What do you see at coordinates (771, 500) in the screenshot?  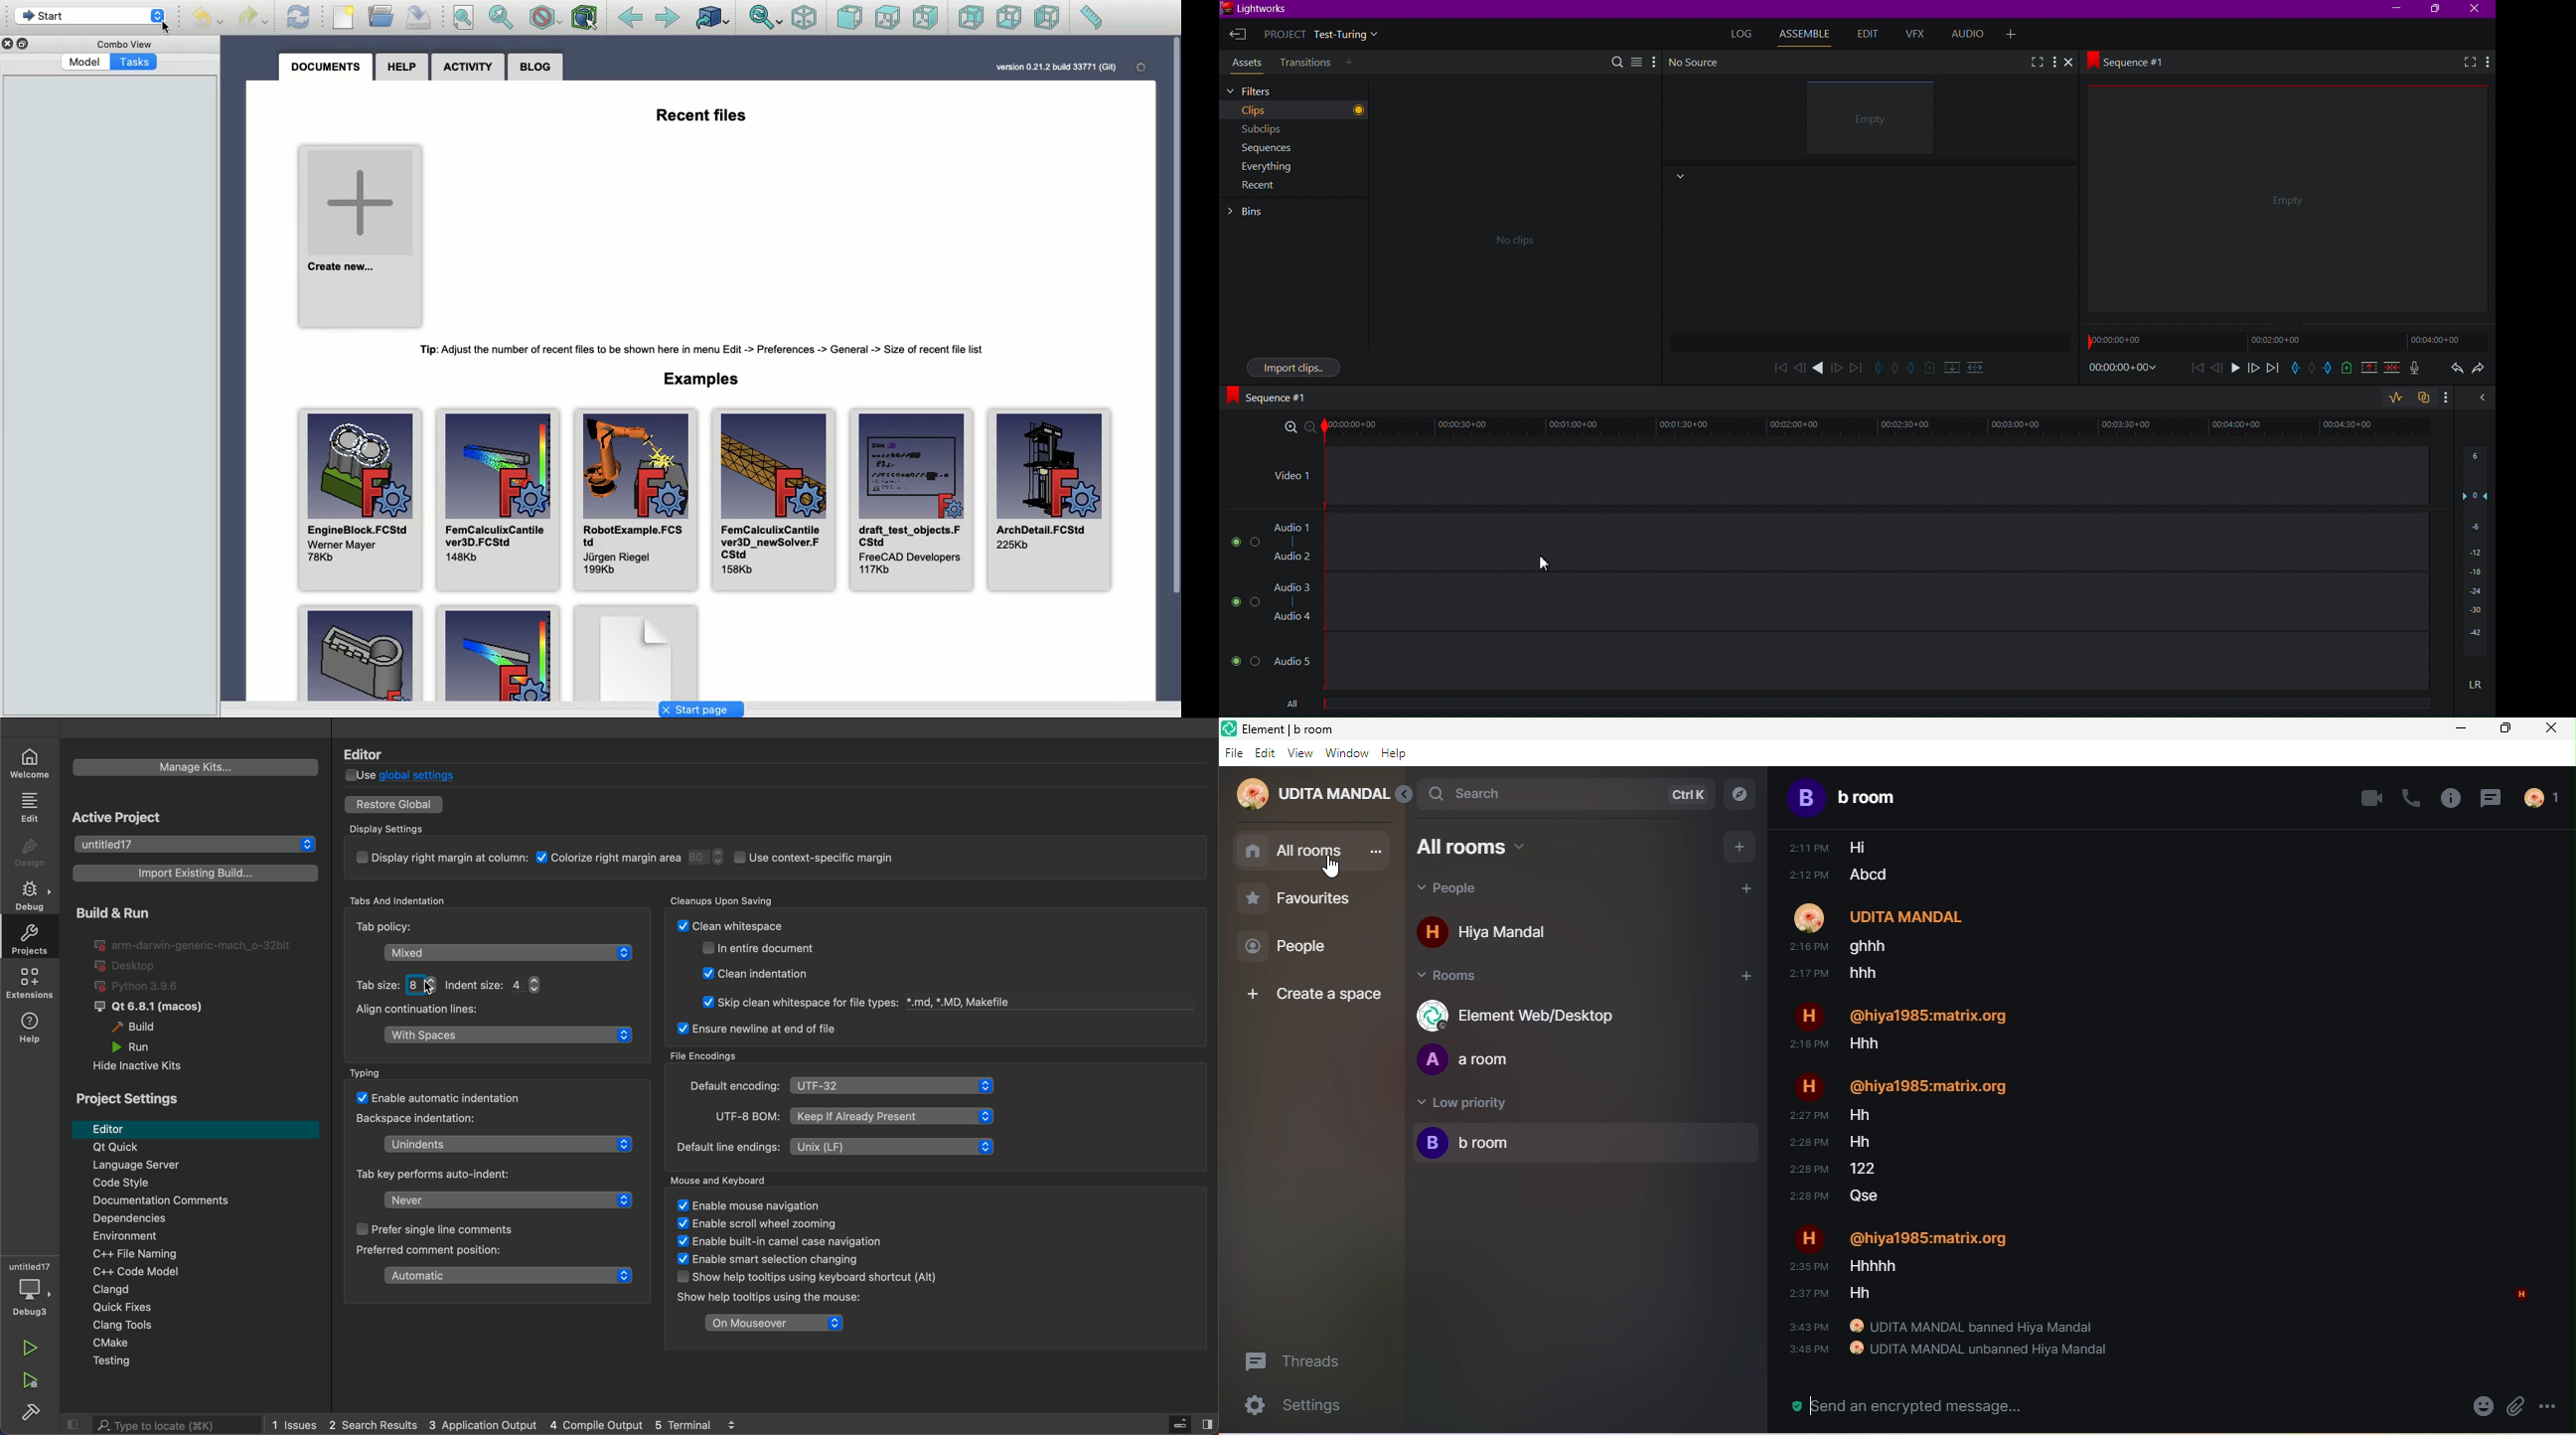 I see `FemCalculixCantile ver3D_newSolver.FCStd 158Kb` at bounding box center [771, 500].